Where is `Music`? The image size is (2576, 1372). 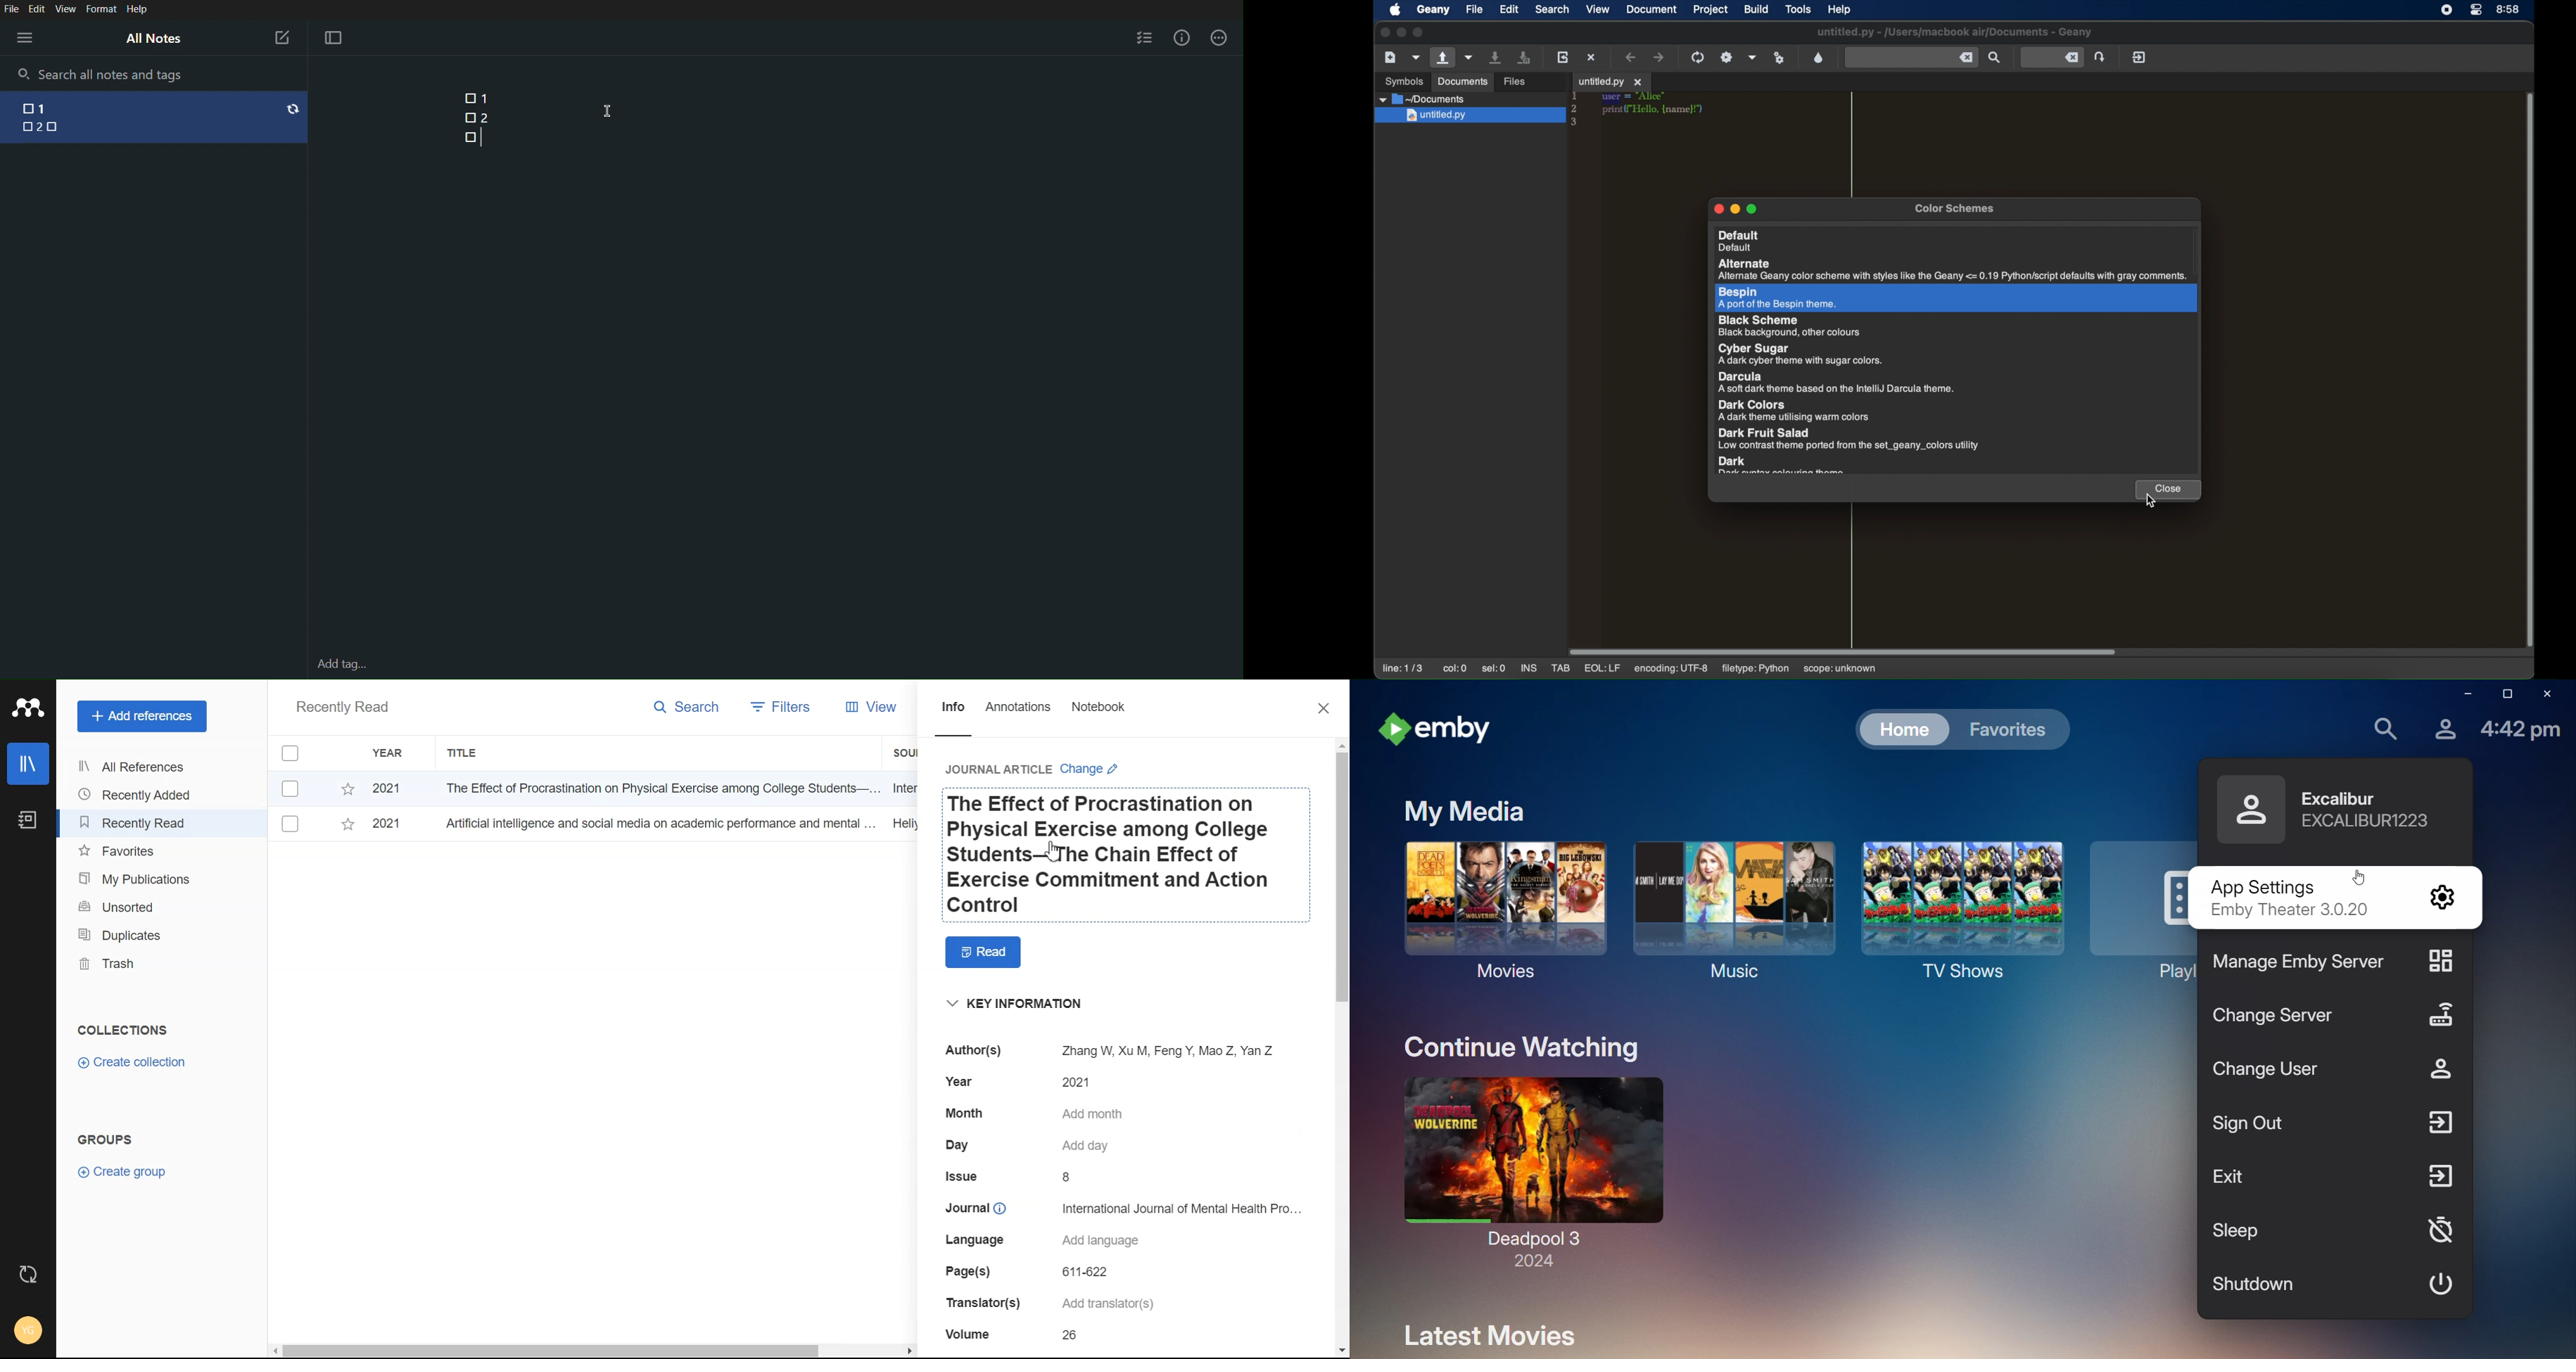
Music is located at coordinates (1734, 910).